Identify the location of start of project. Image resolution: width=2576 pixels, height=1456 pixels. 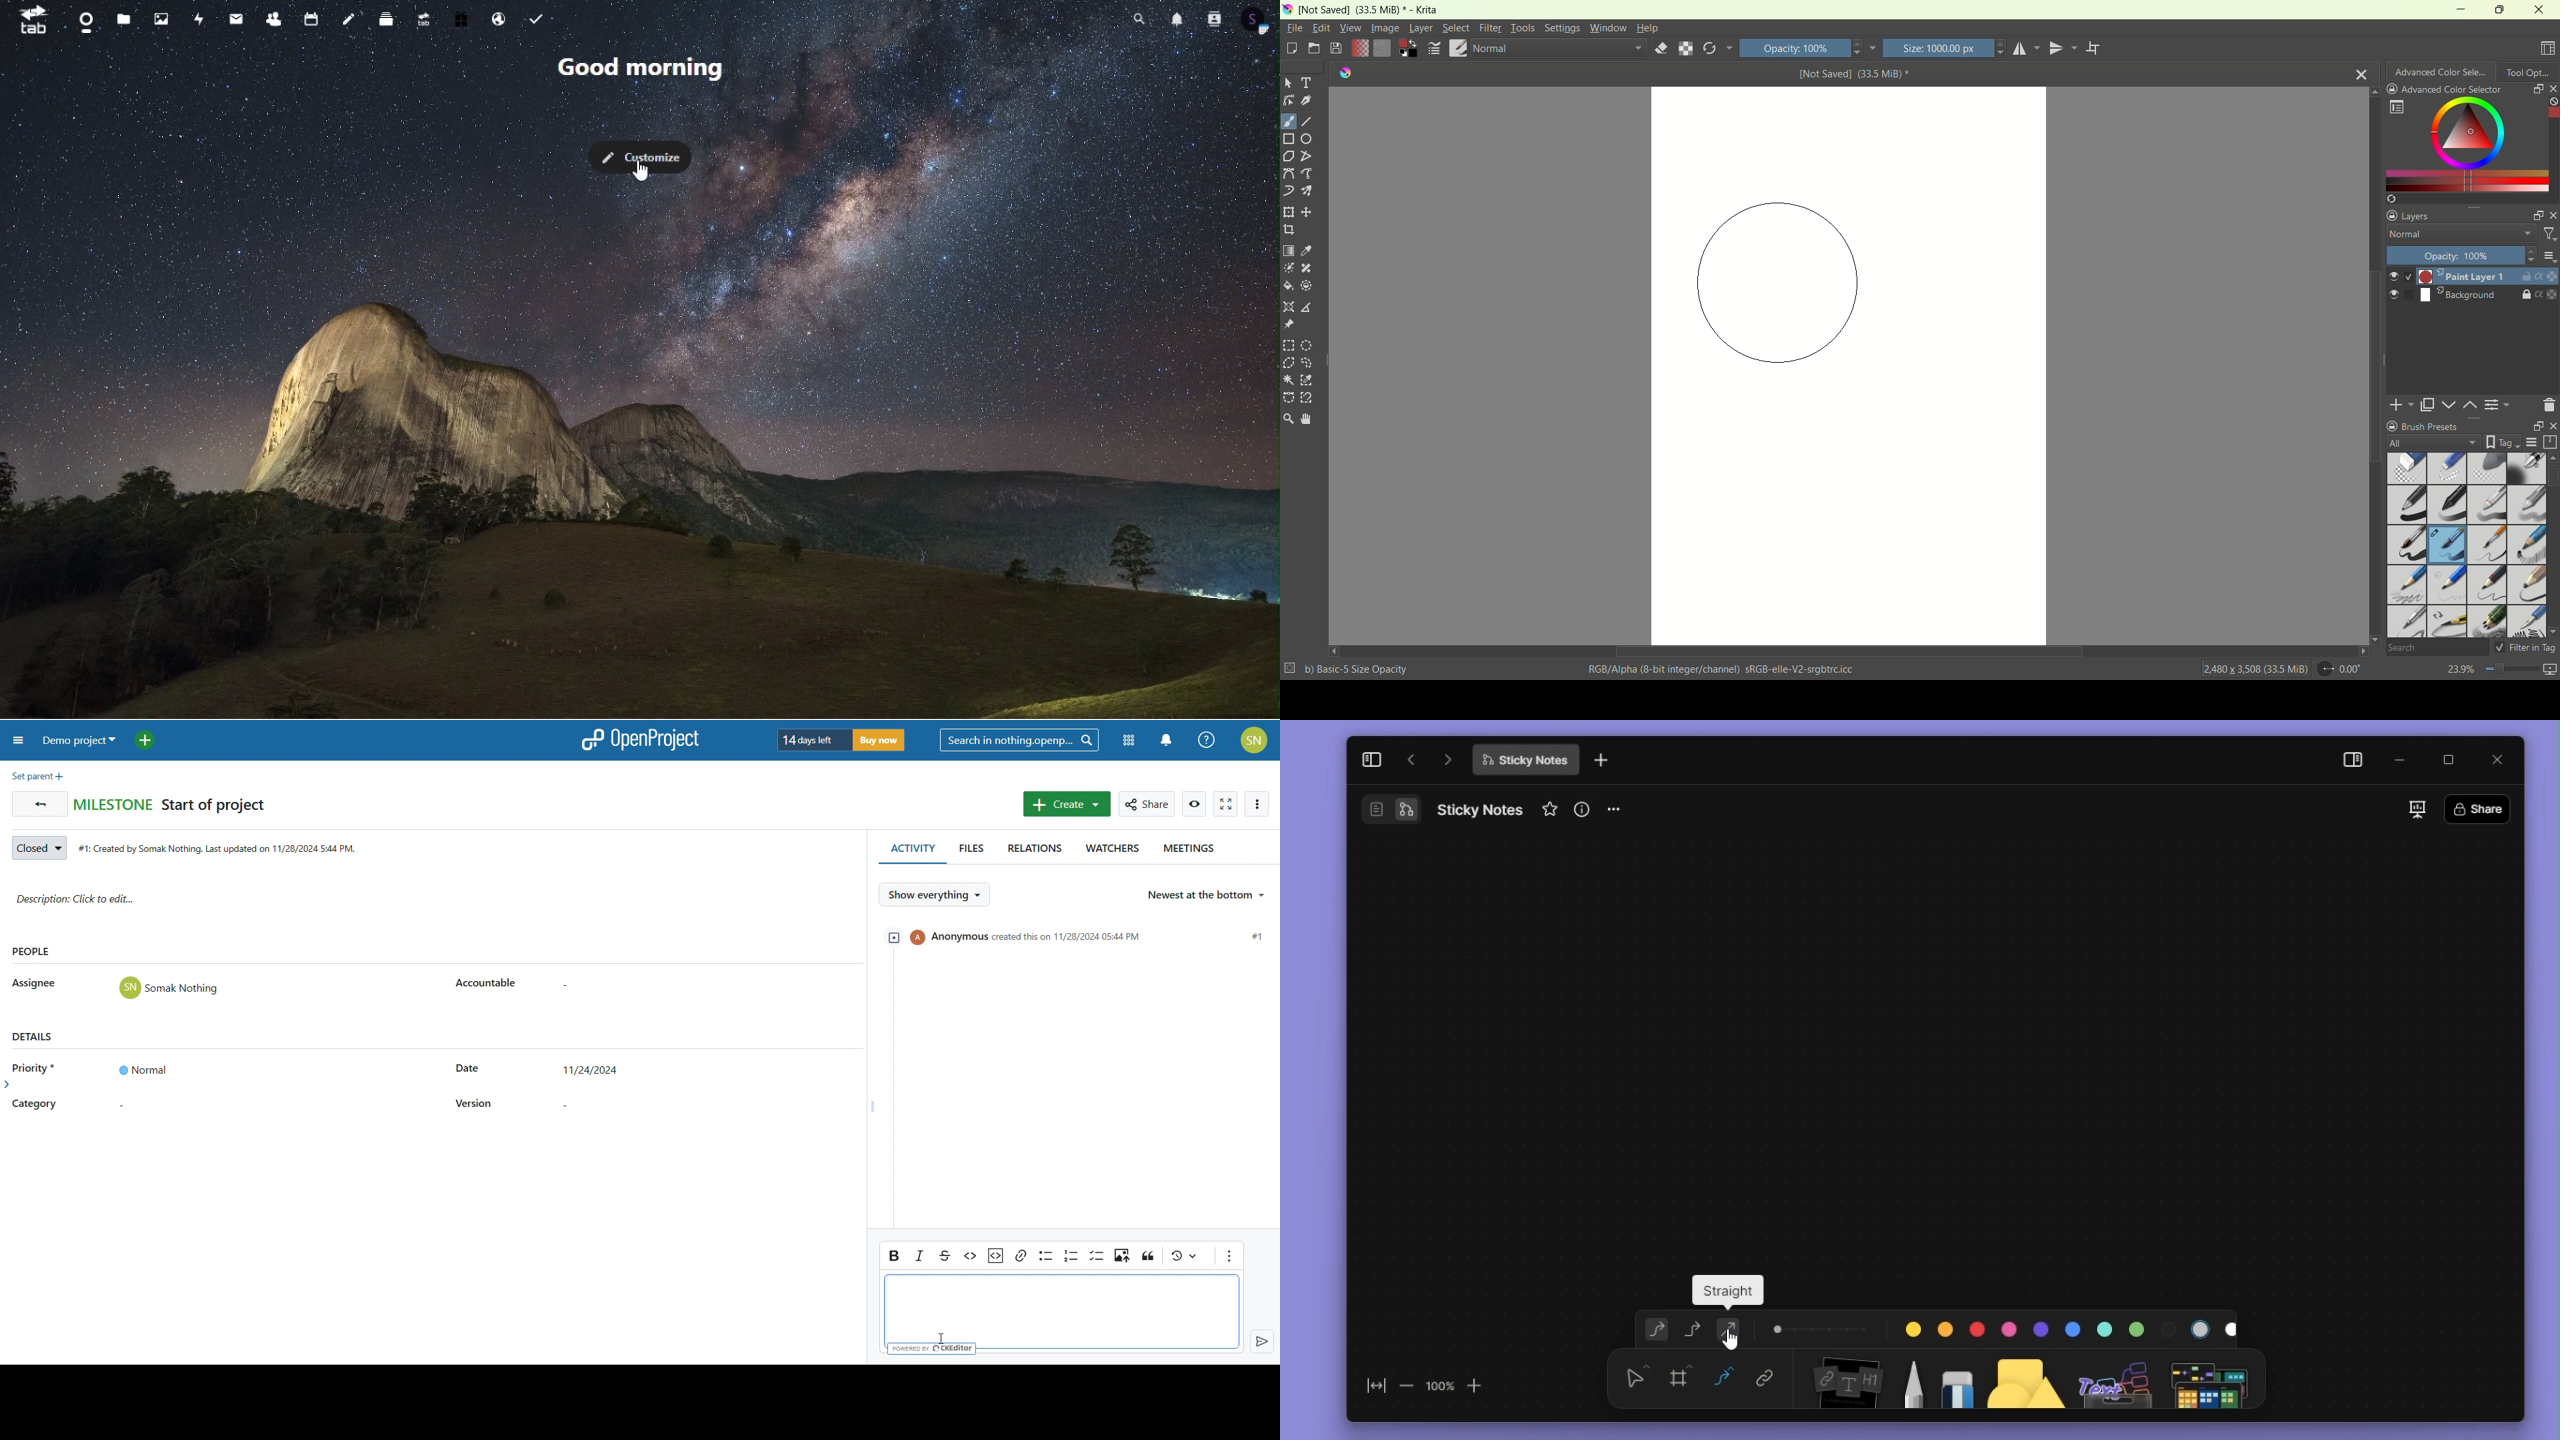
(214, 807).